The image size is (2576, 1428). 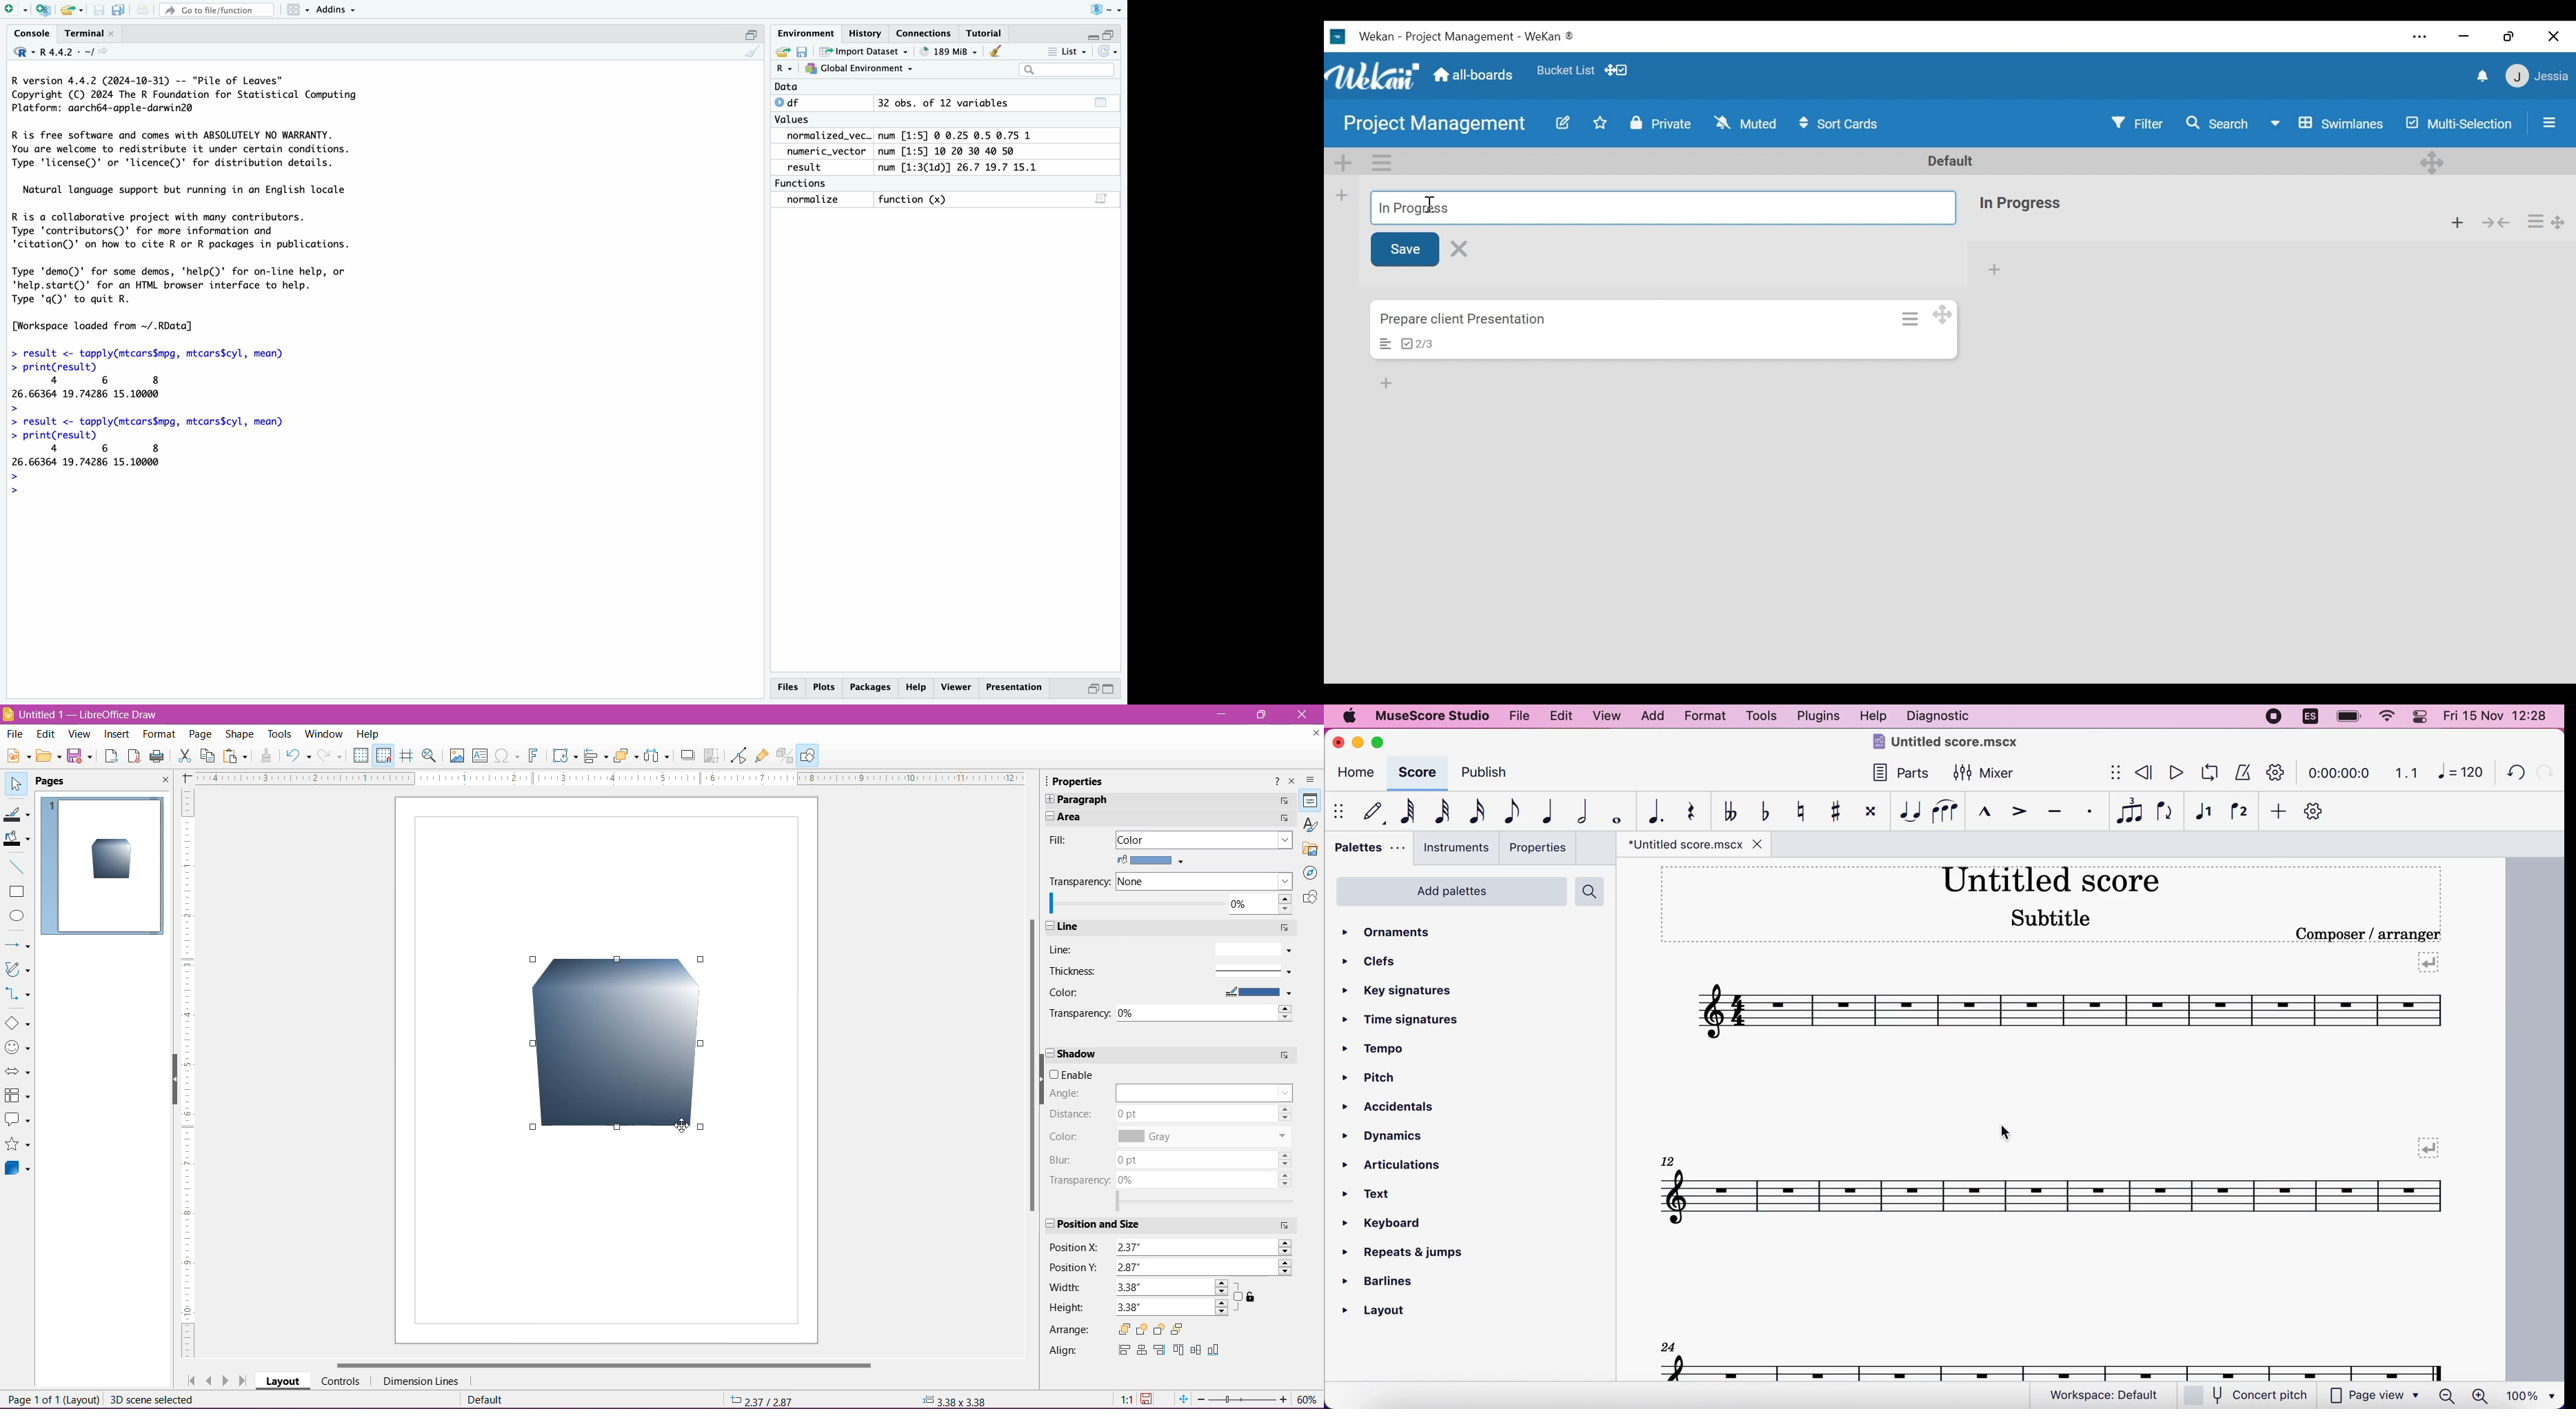 I want to click on Insert, so click(x=117, y=735).